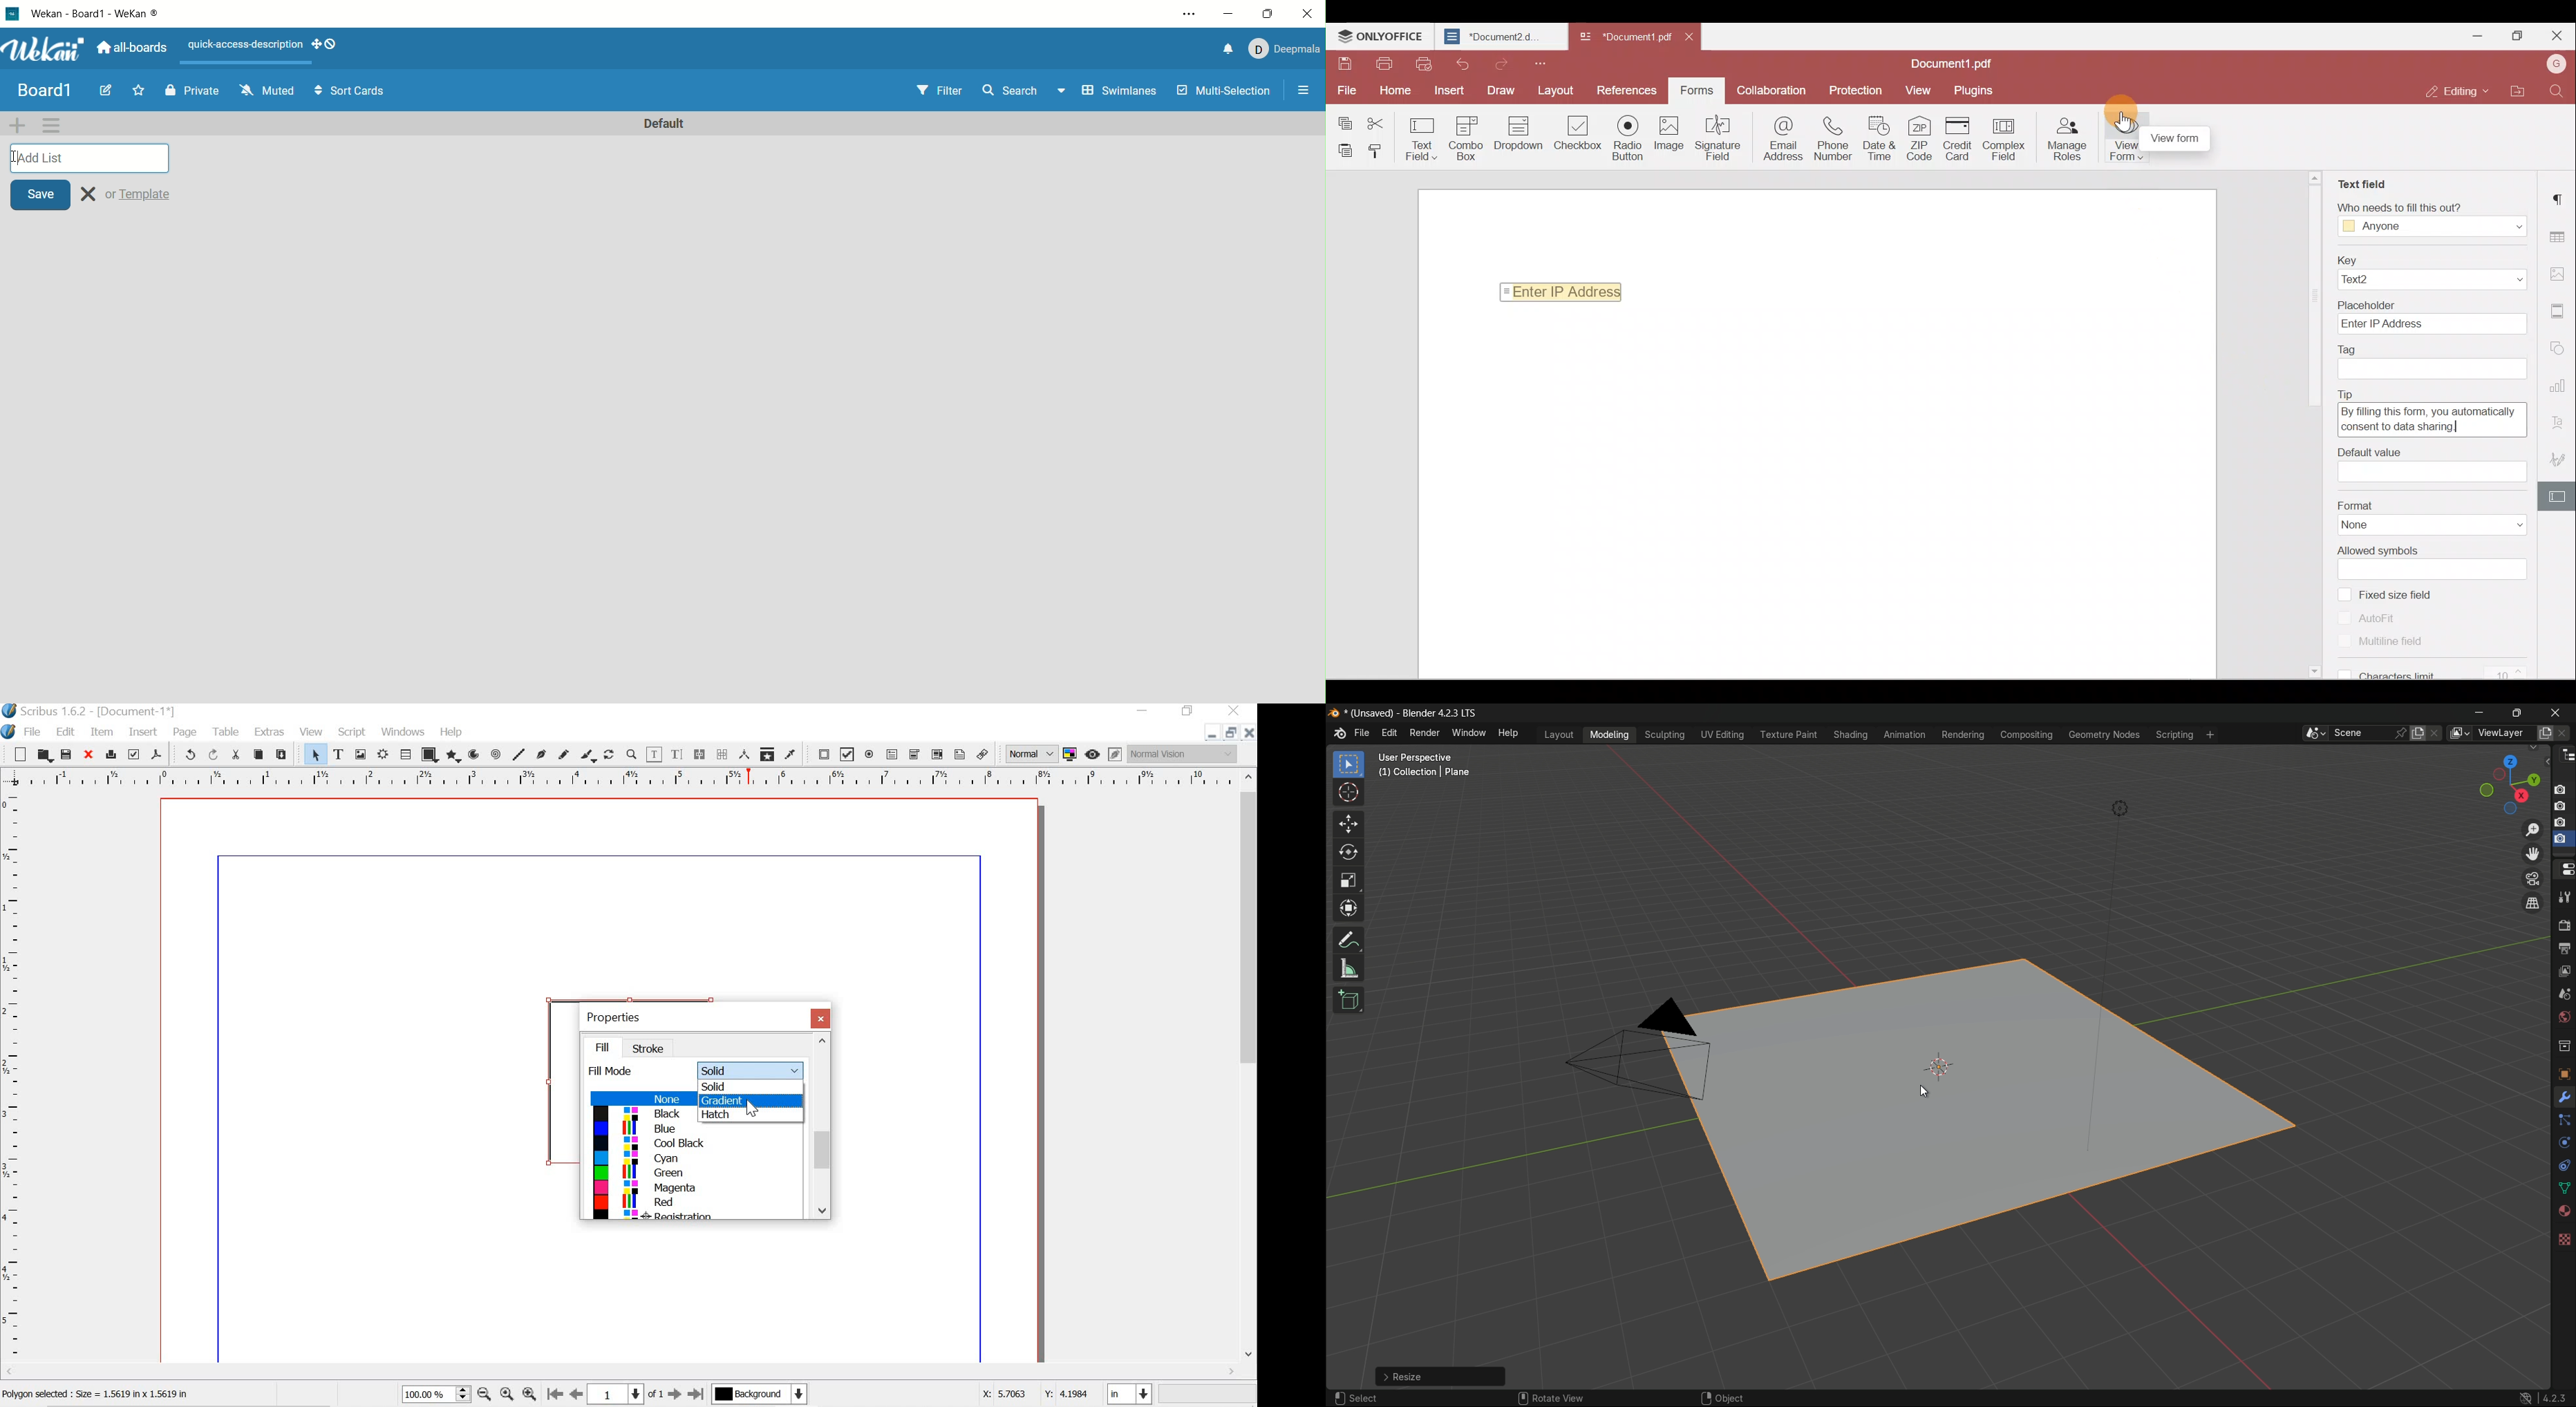 This screenshot has width=2576, height=1428. I want to click on pdf text field, so click(895, 755).